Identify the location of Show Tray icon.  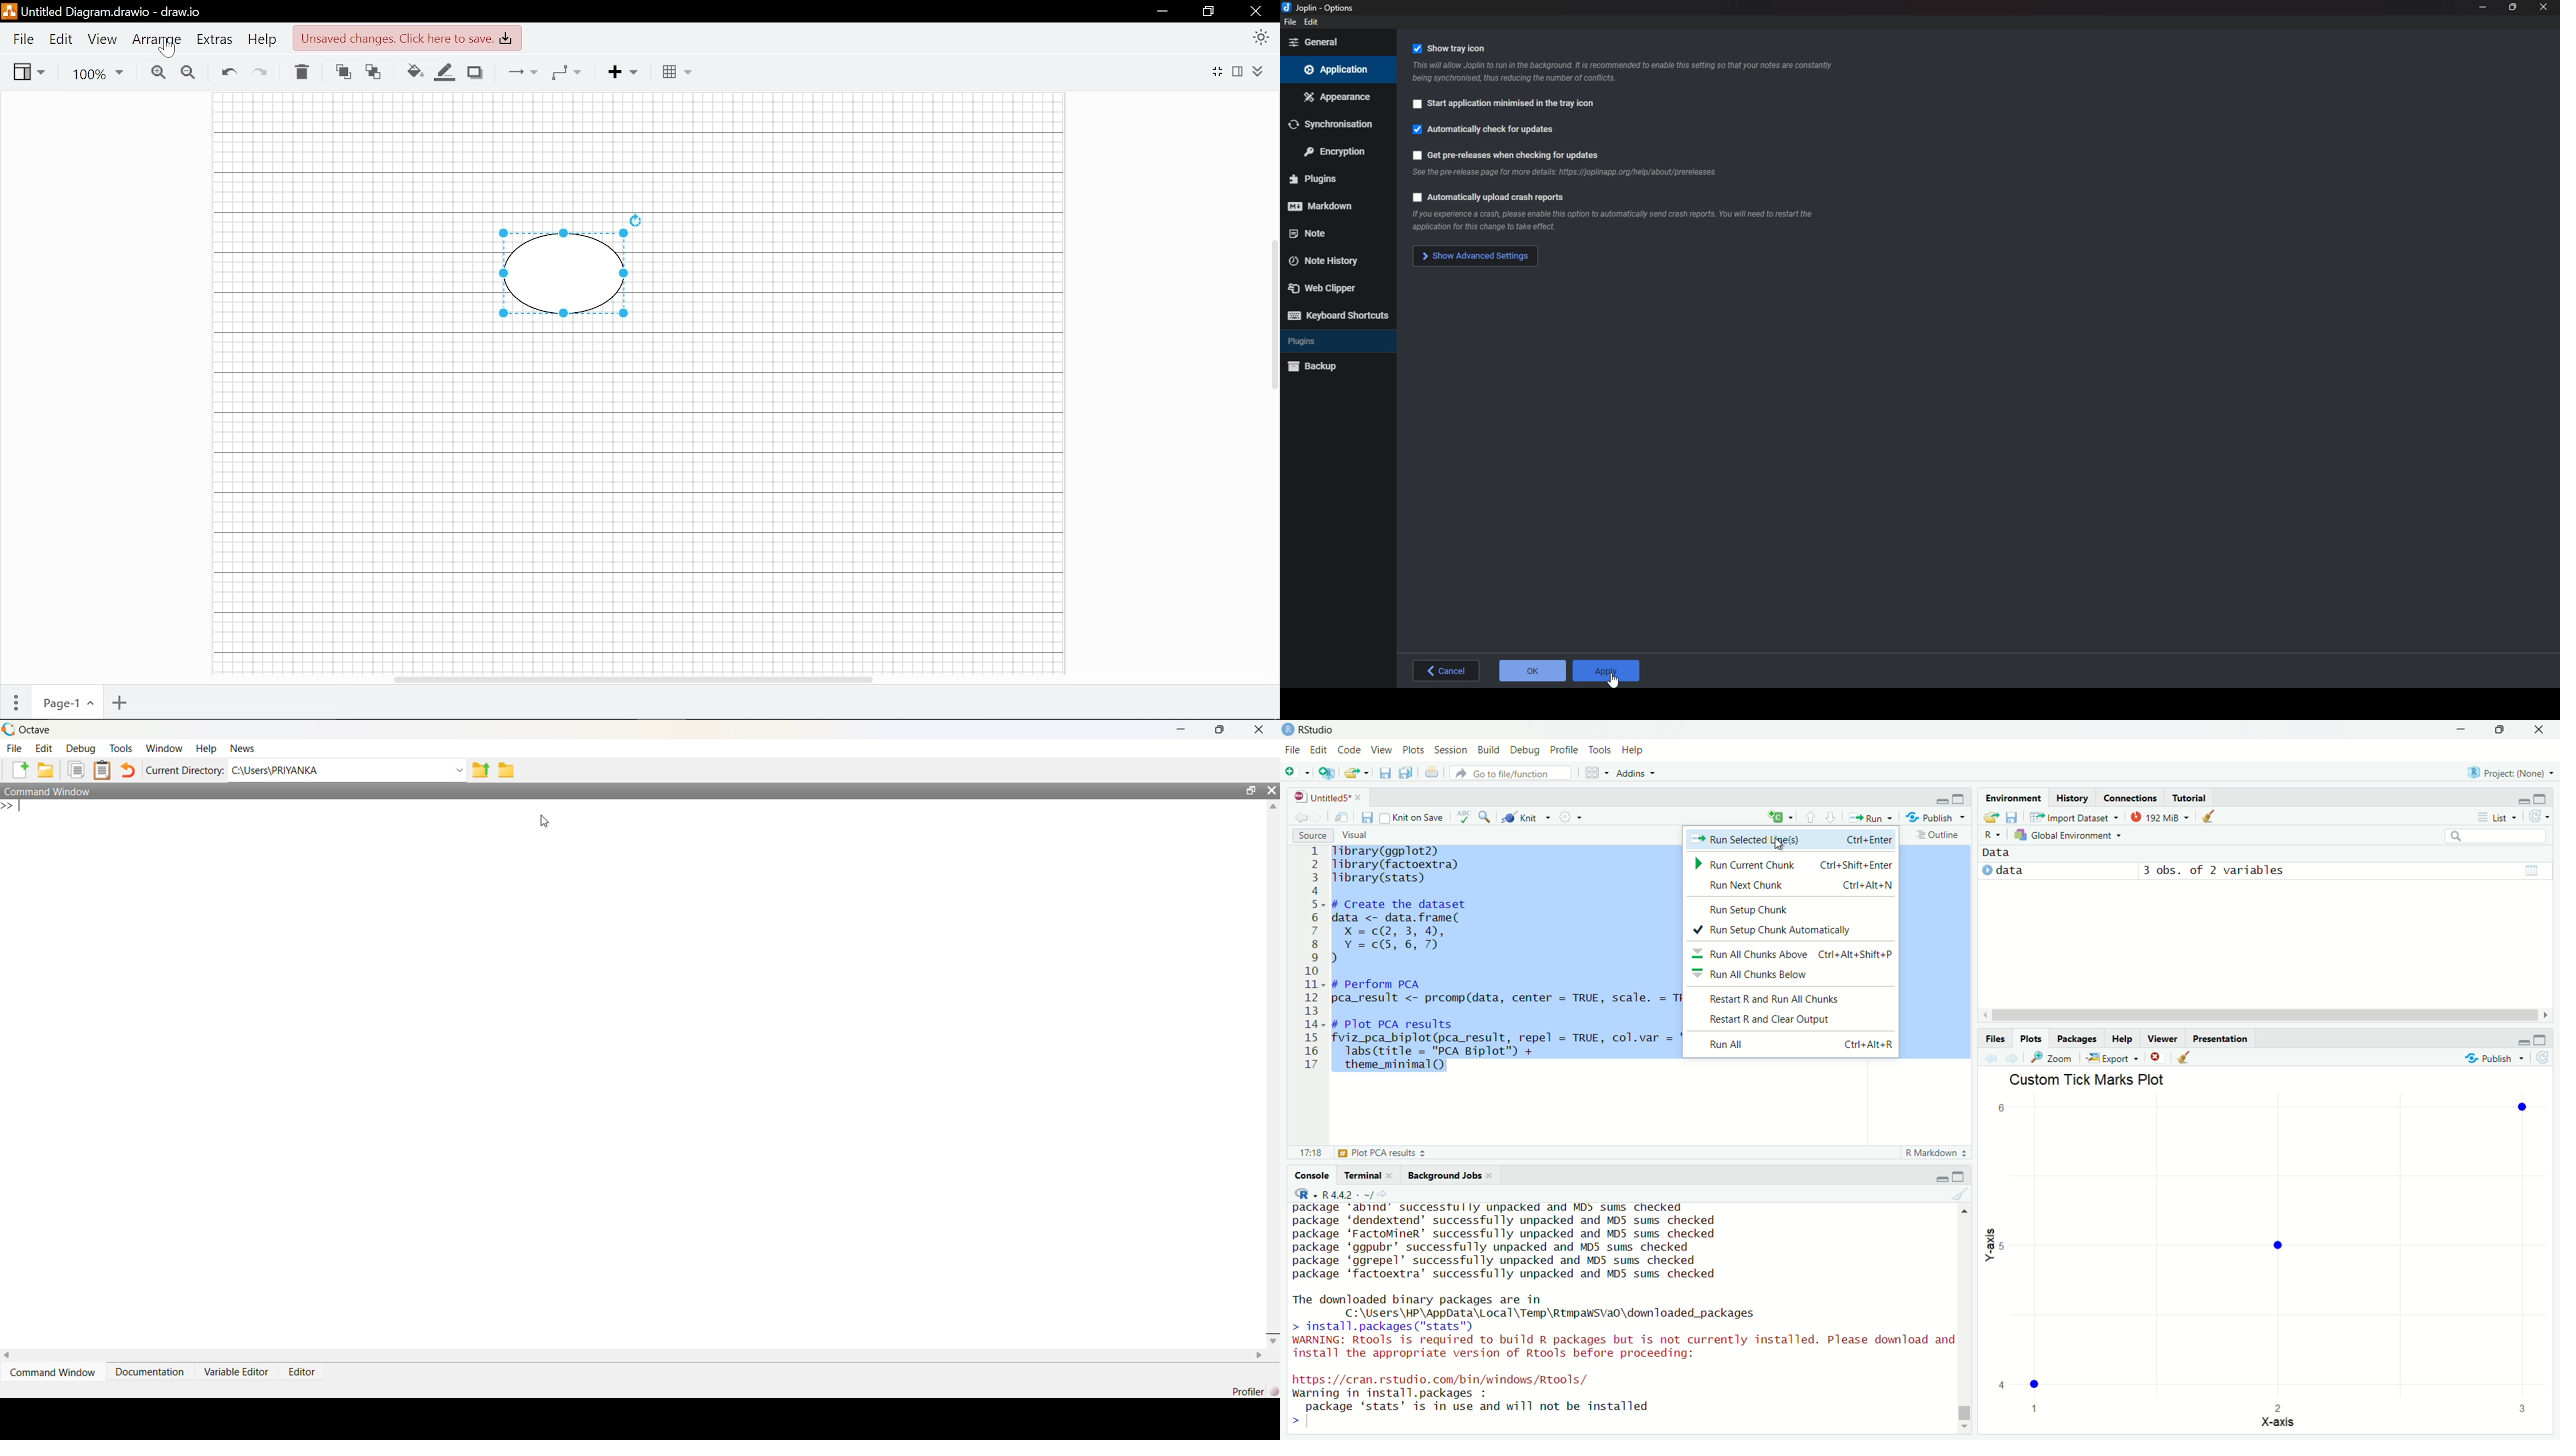
(1457, 48).